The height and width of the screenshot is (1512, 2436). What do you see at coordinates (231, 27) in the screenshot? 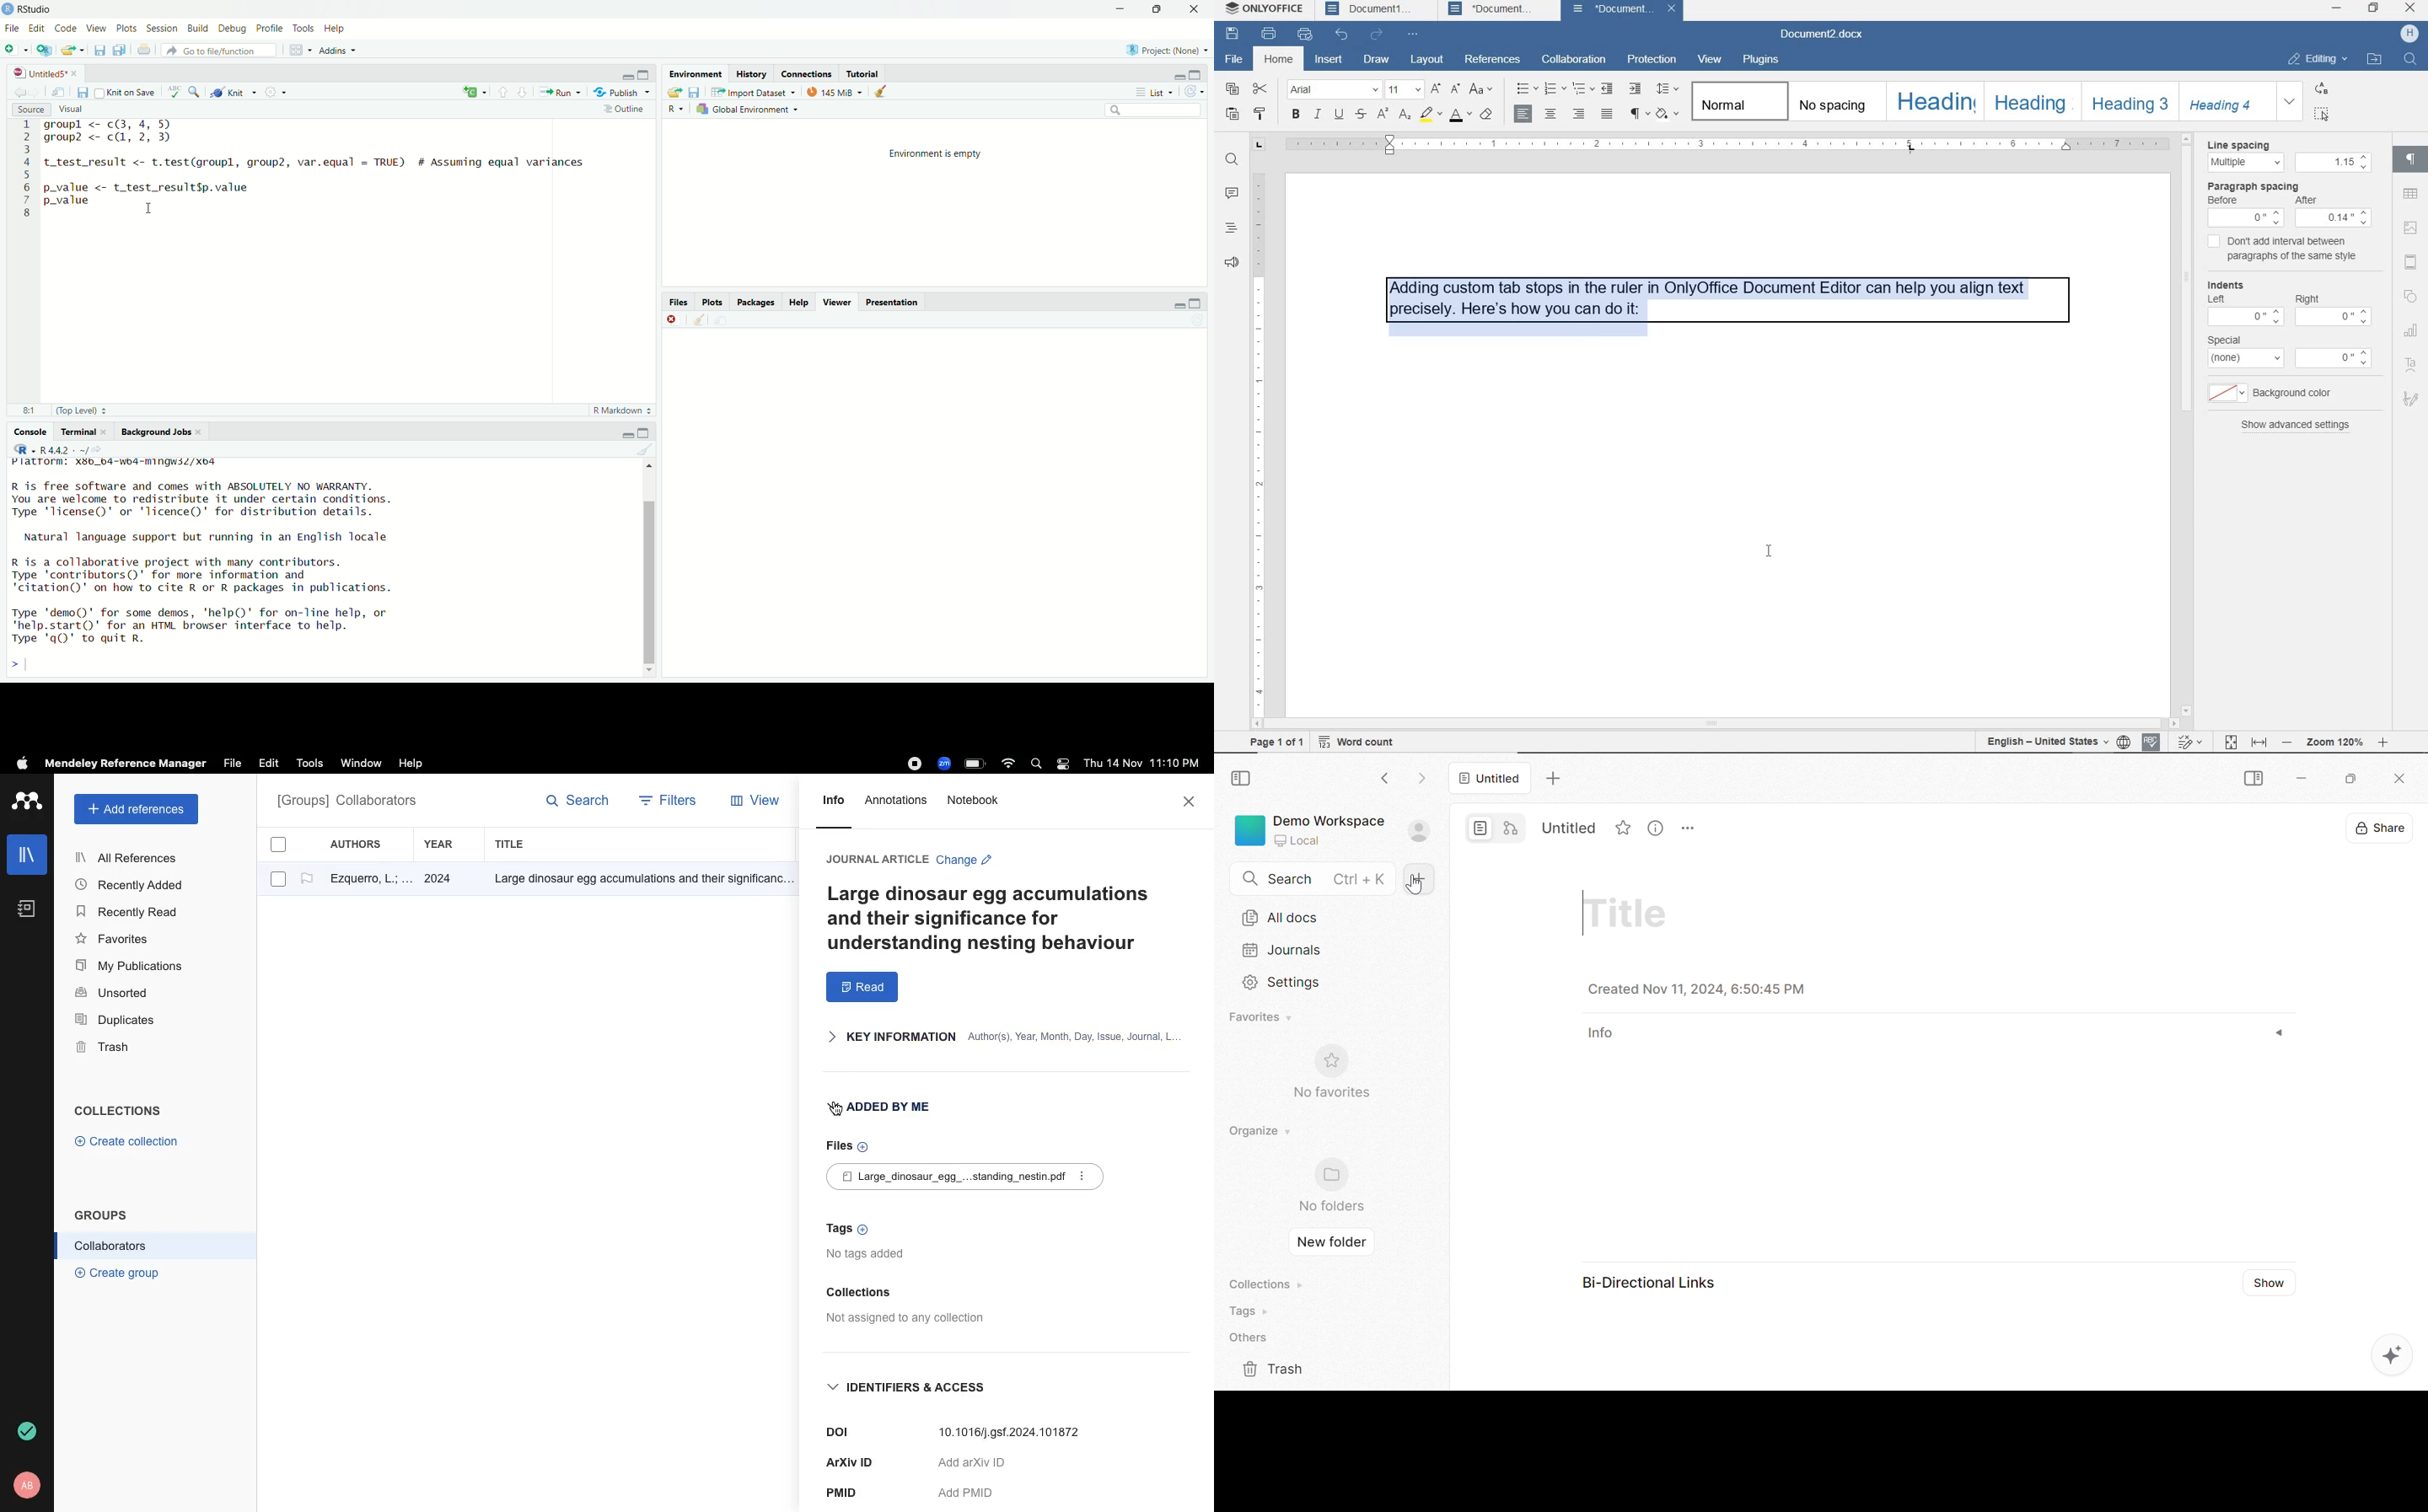
I see `Debug` at bounding box center [231, 27].